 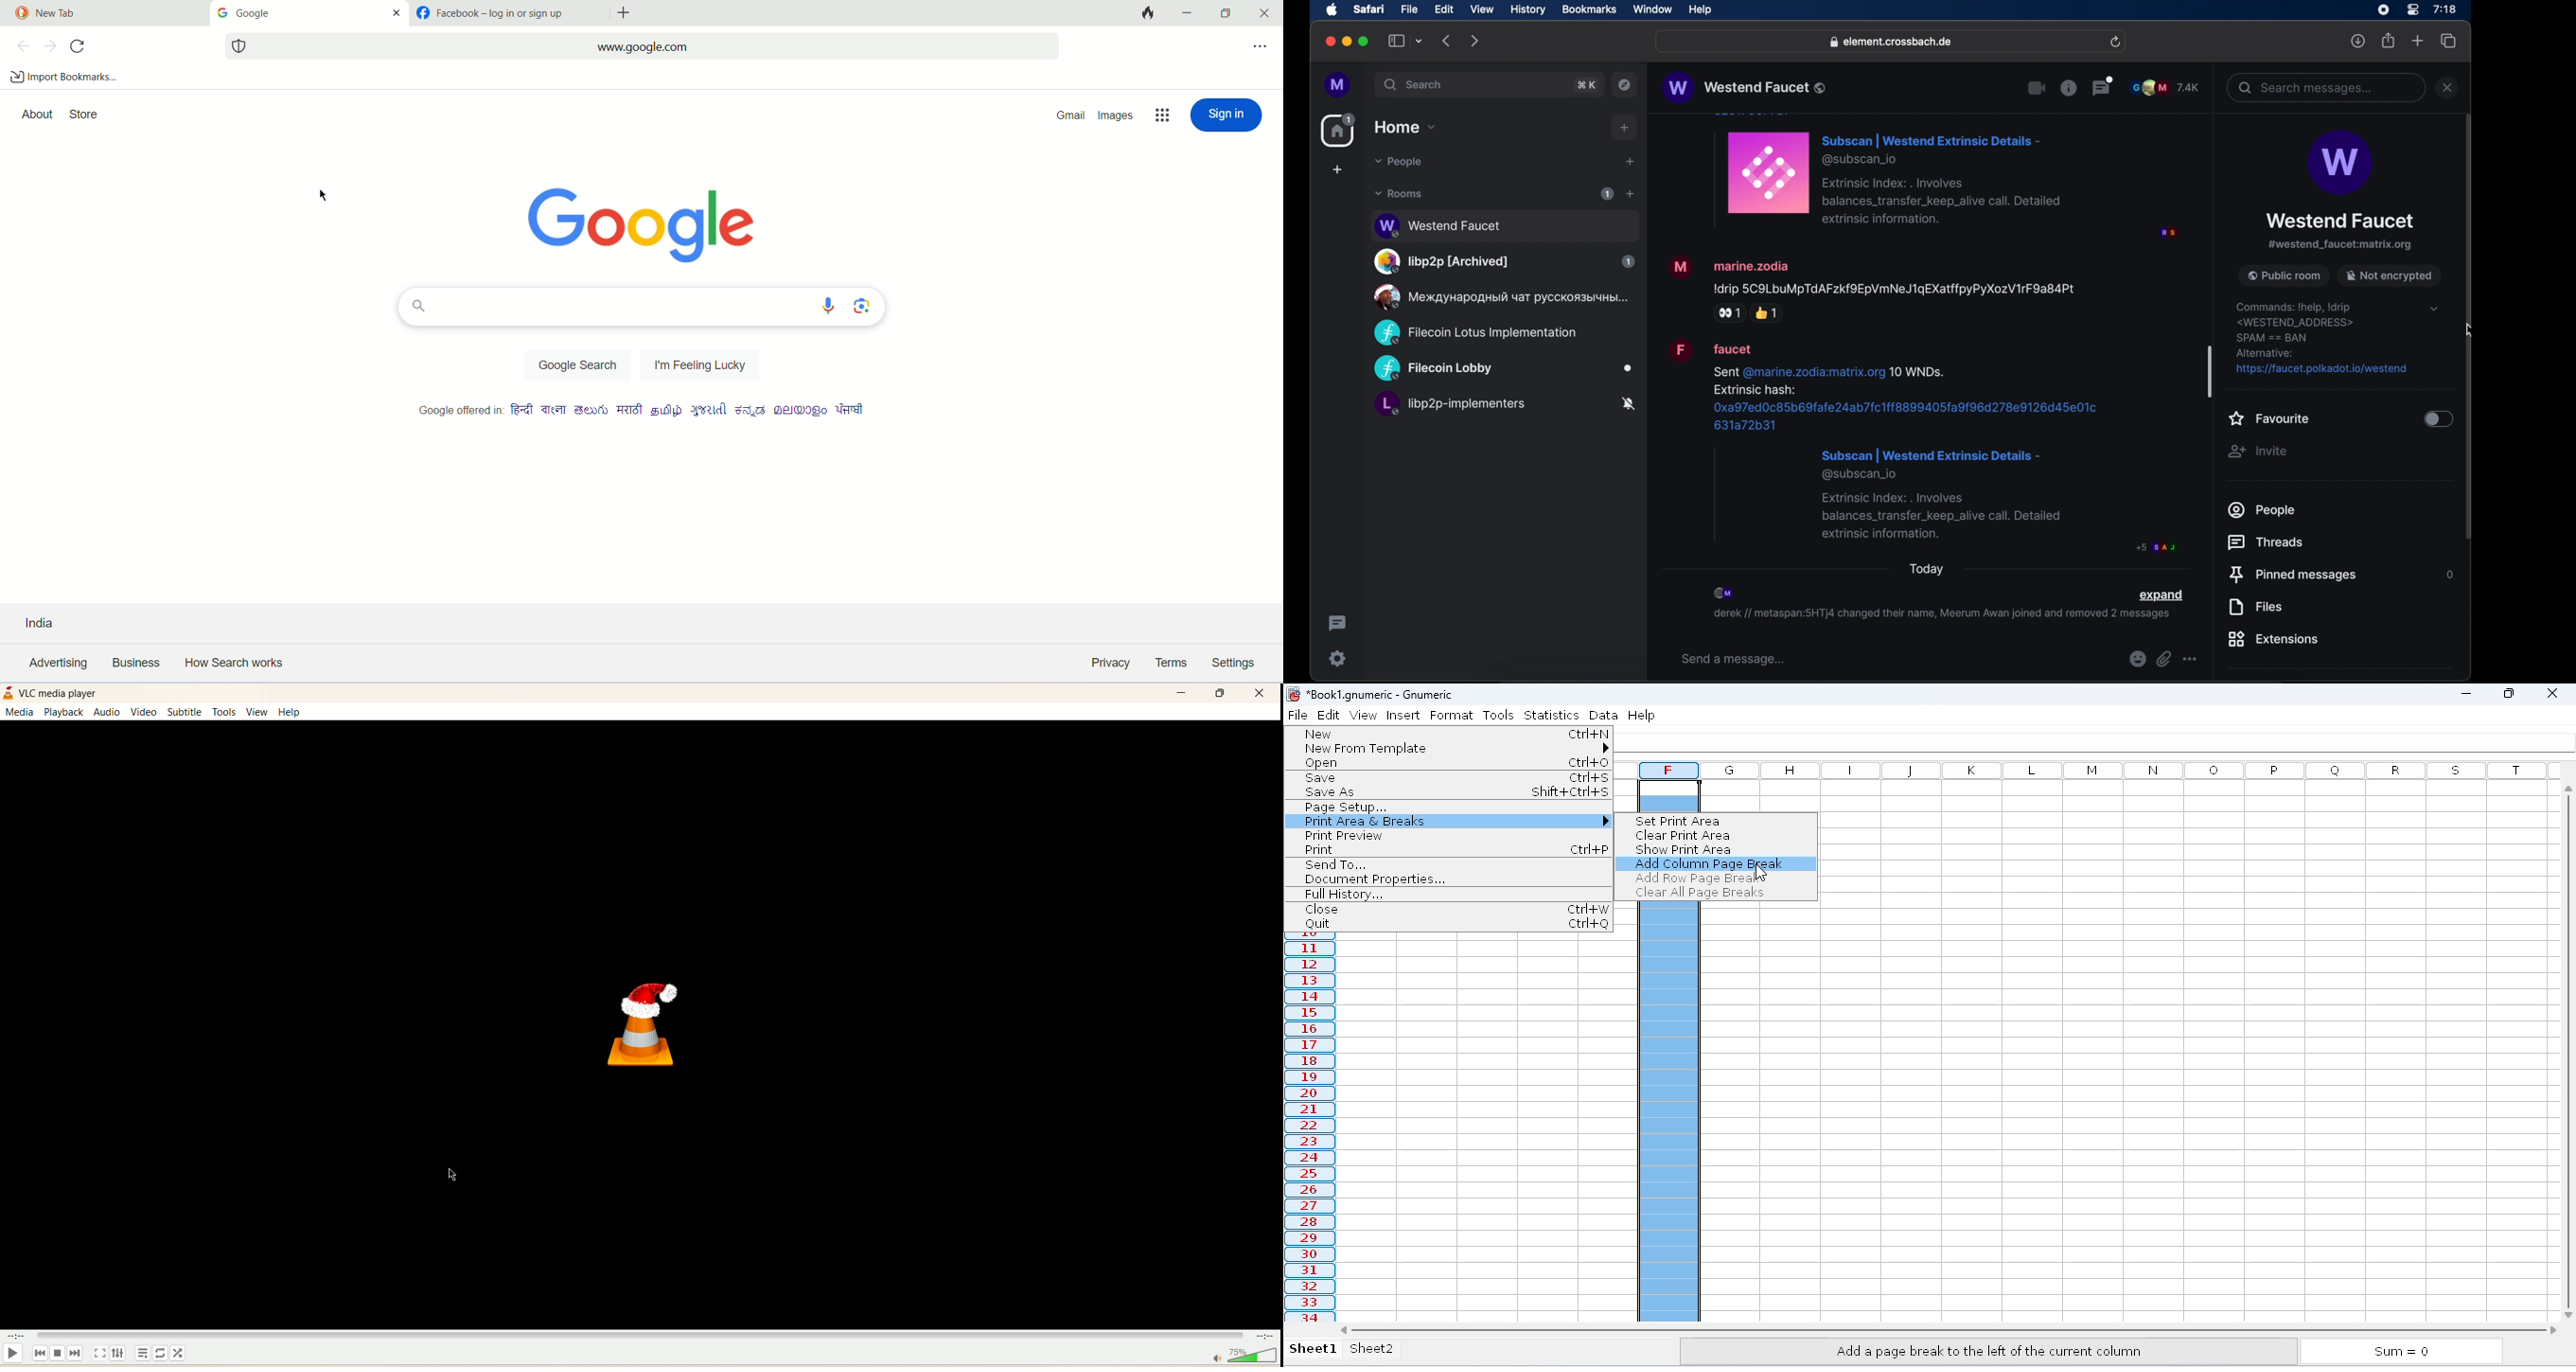 I want to click on , so click(x=1400, y=162).